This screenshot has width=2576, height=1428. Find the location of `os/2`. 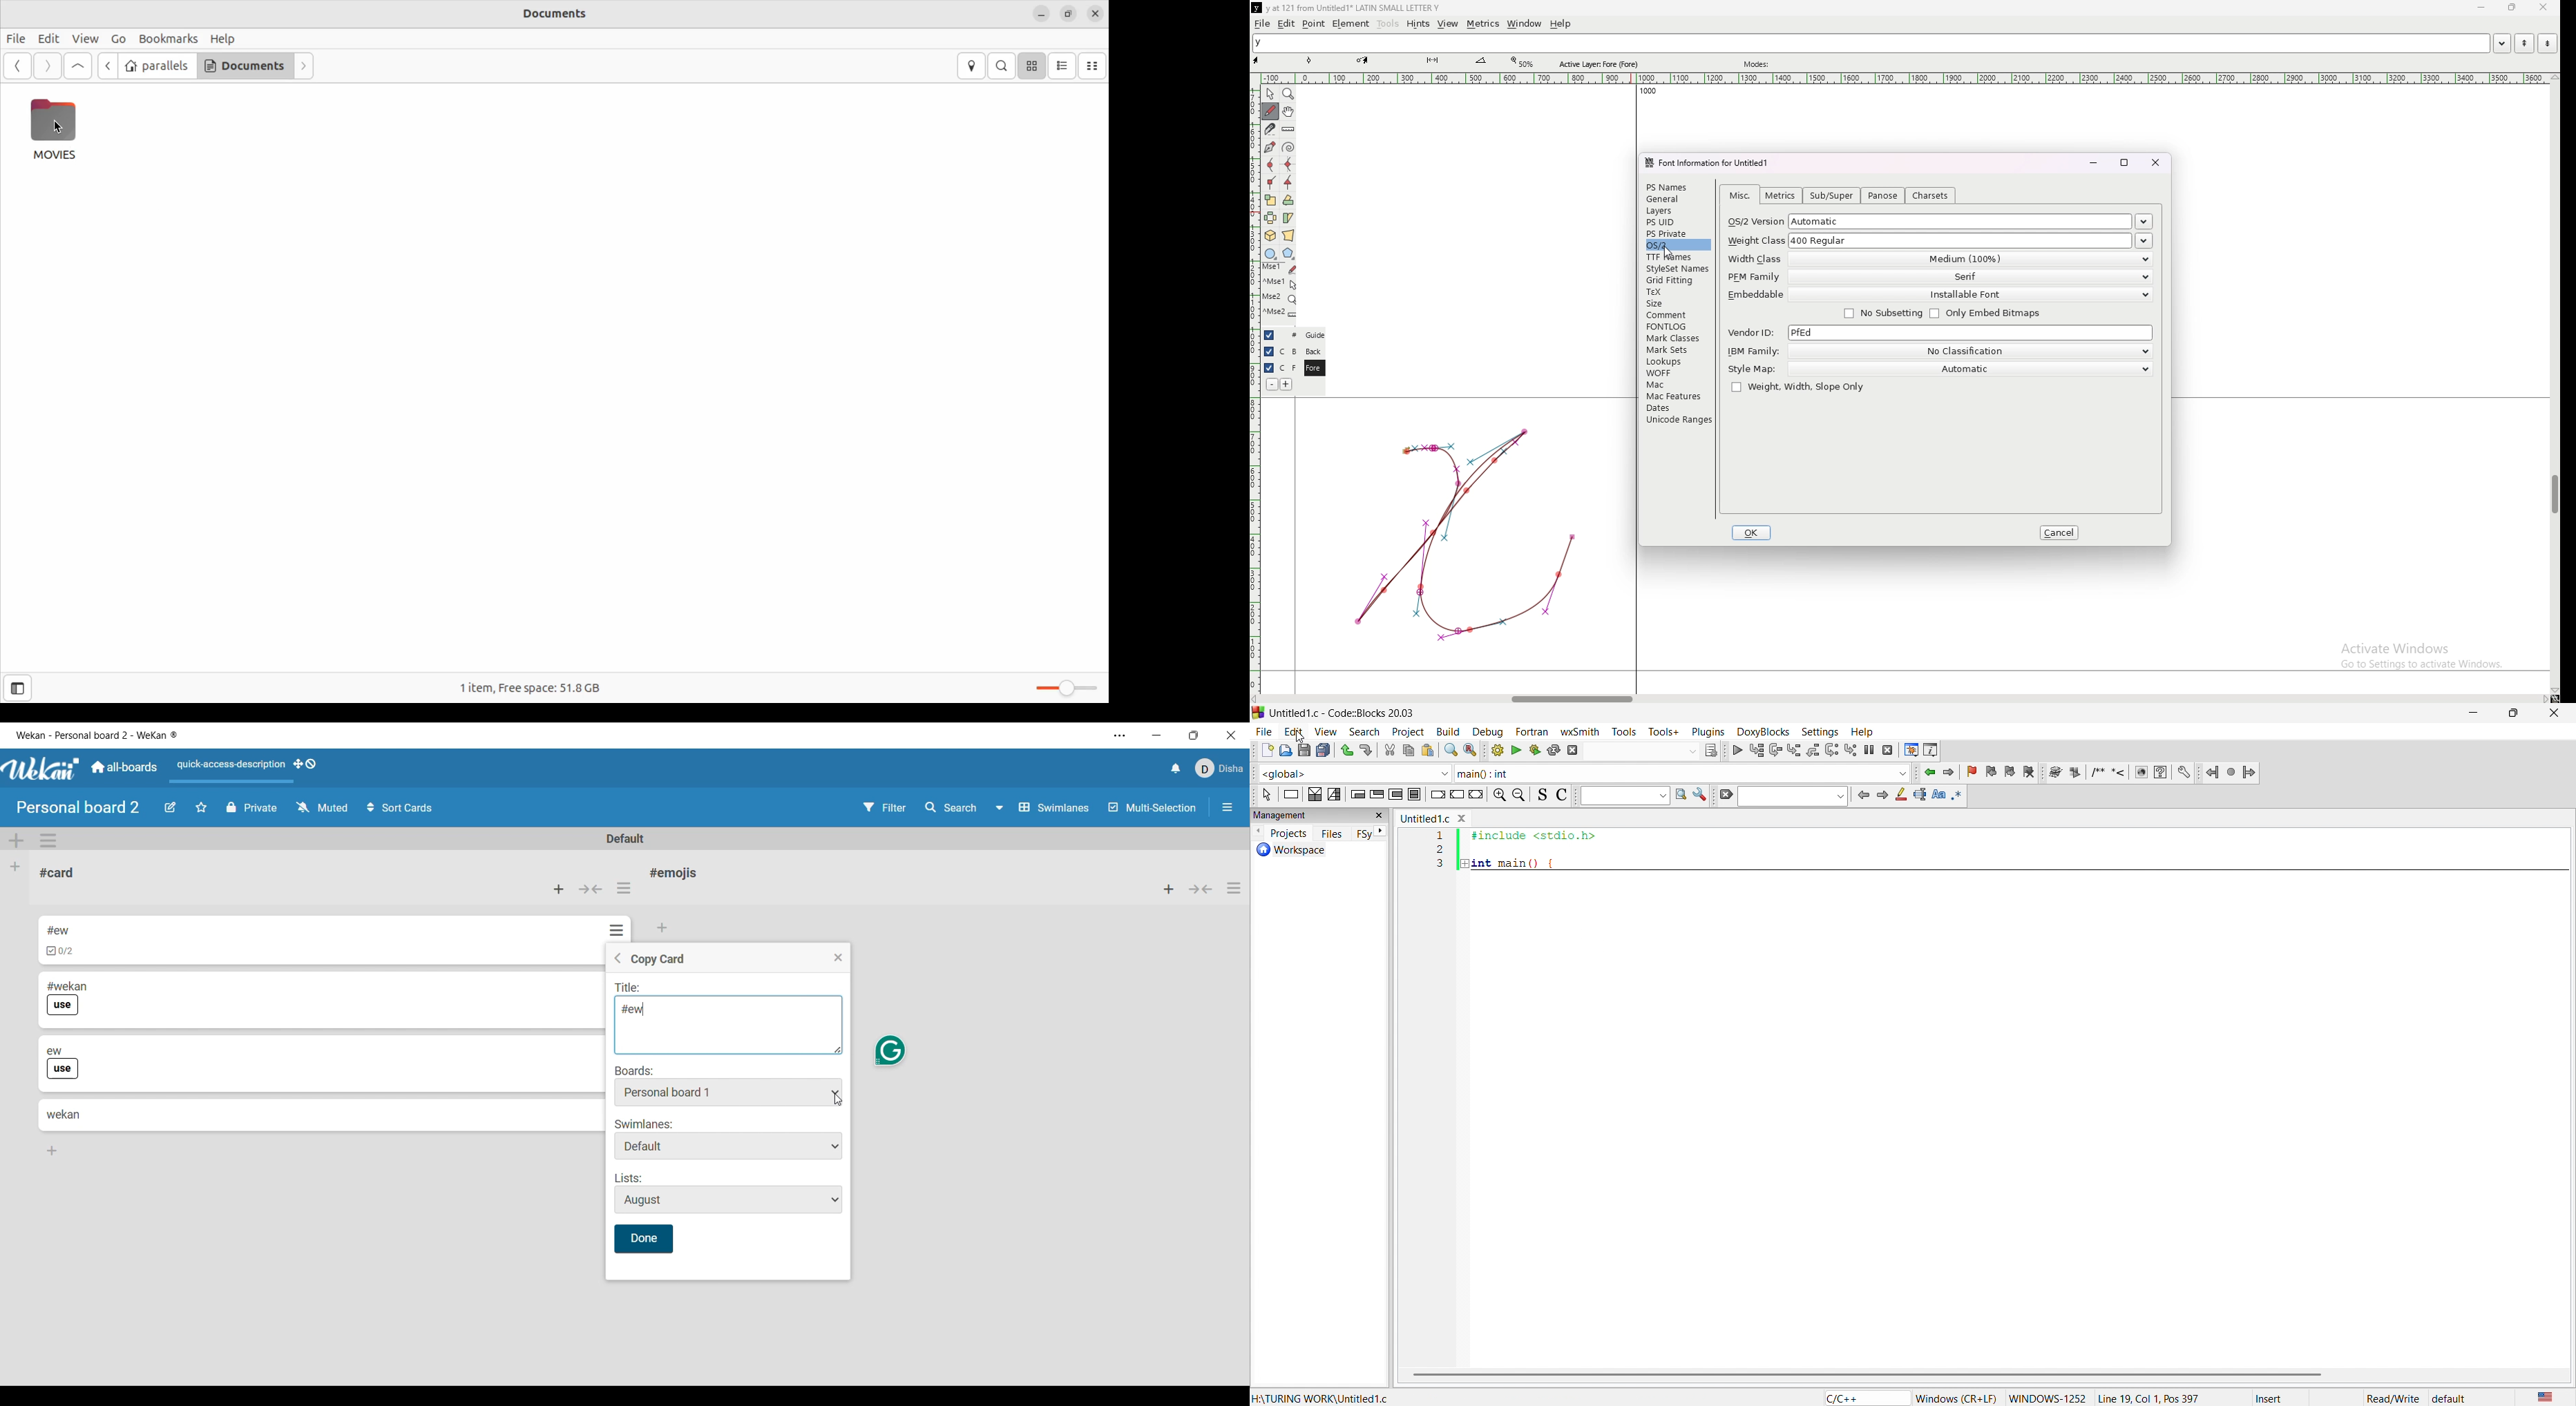

os/2 is located at coordinates (1677, 244).